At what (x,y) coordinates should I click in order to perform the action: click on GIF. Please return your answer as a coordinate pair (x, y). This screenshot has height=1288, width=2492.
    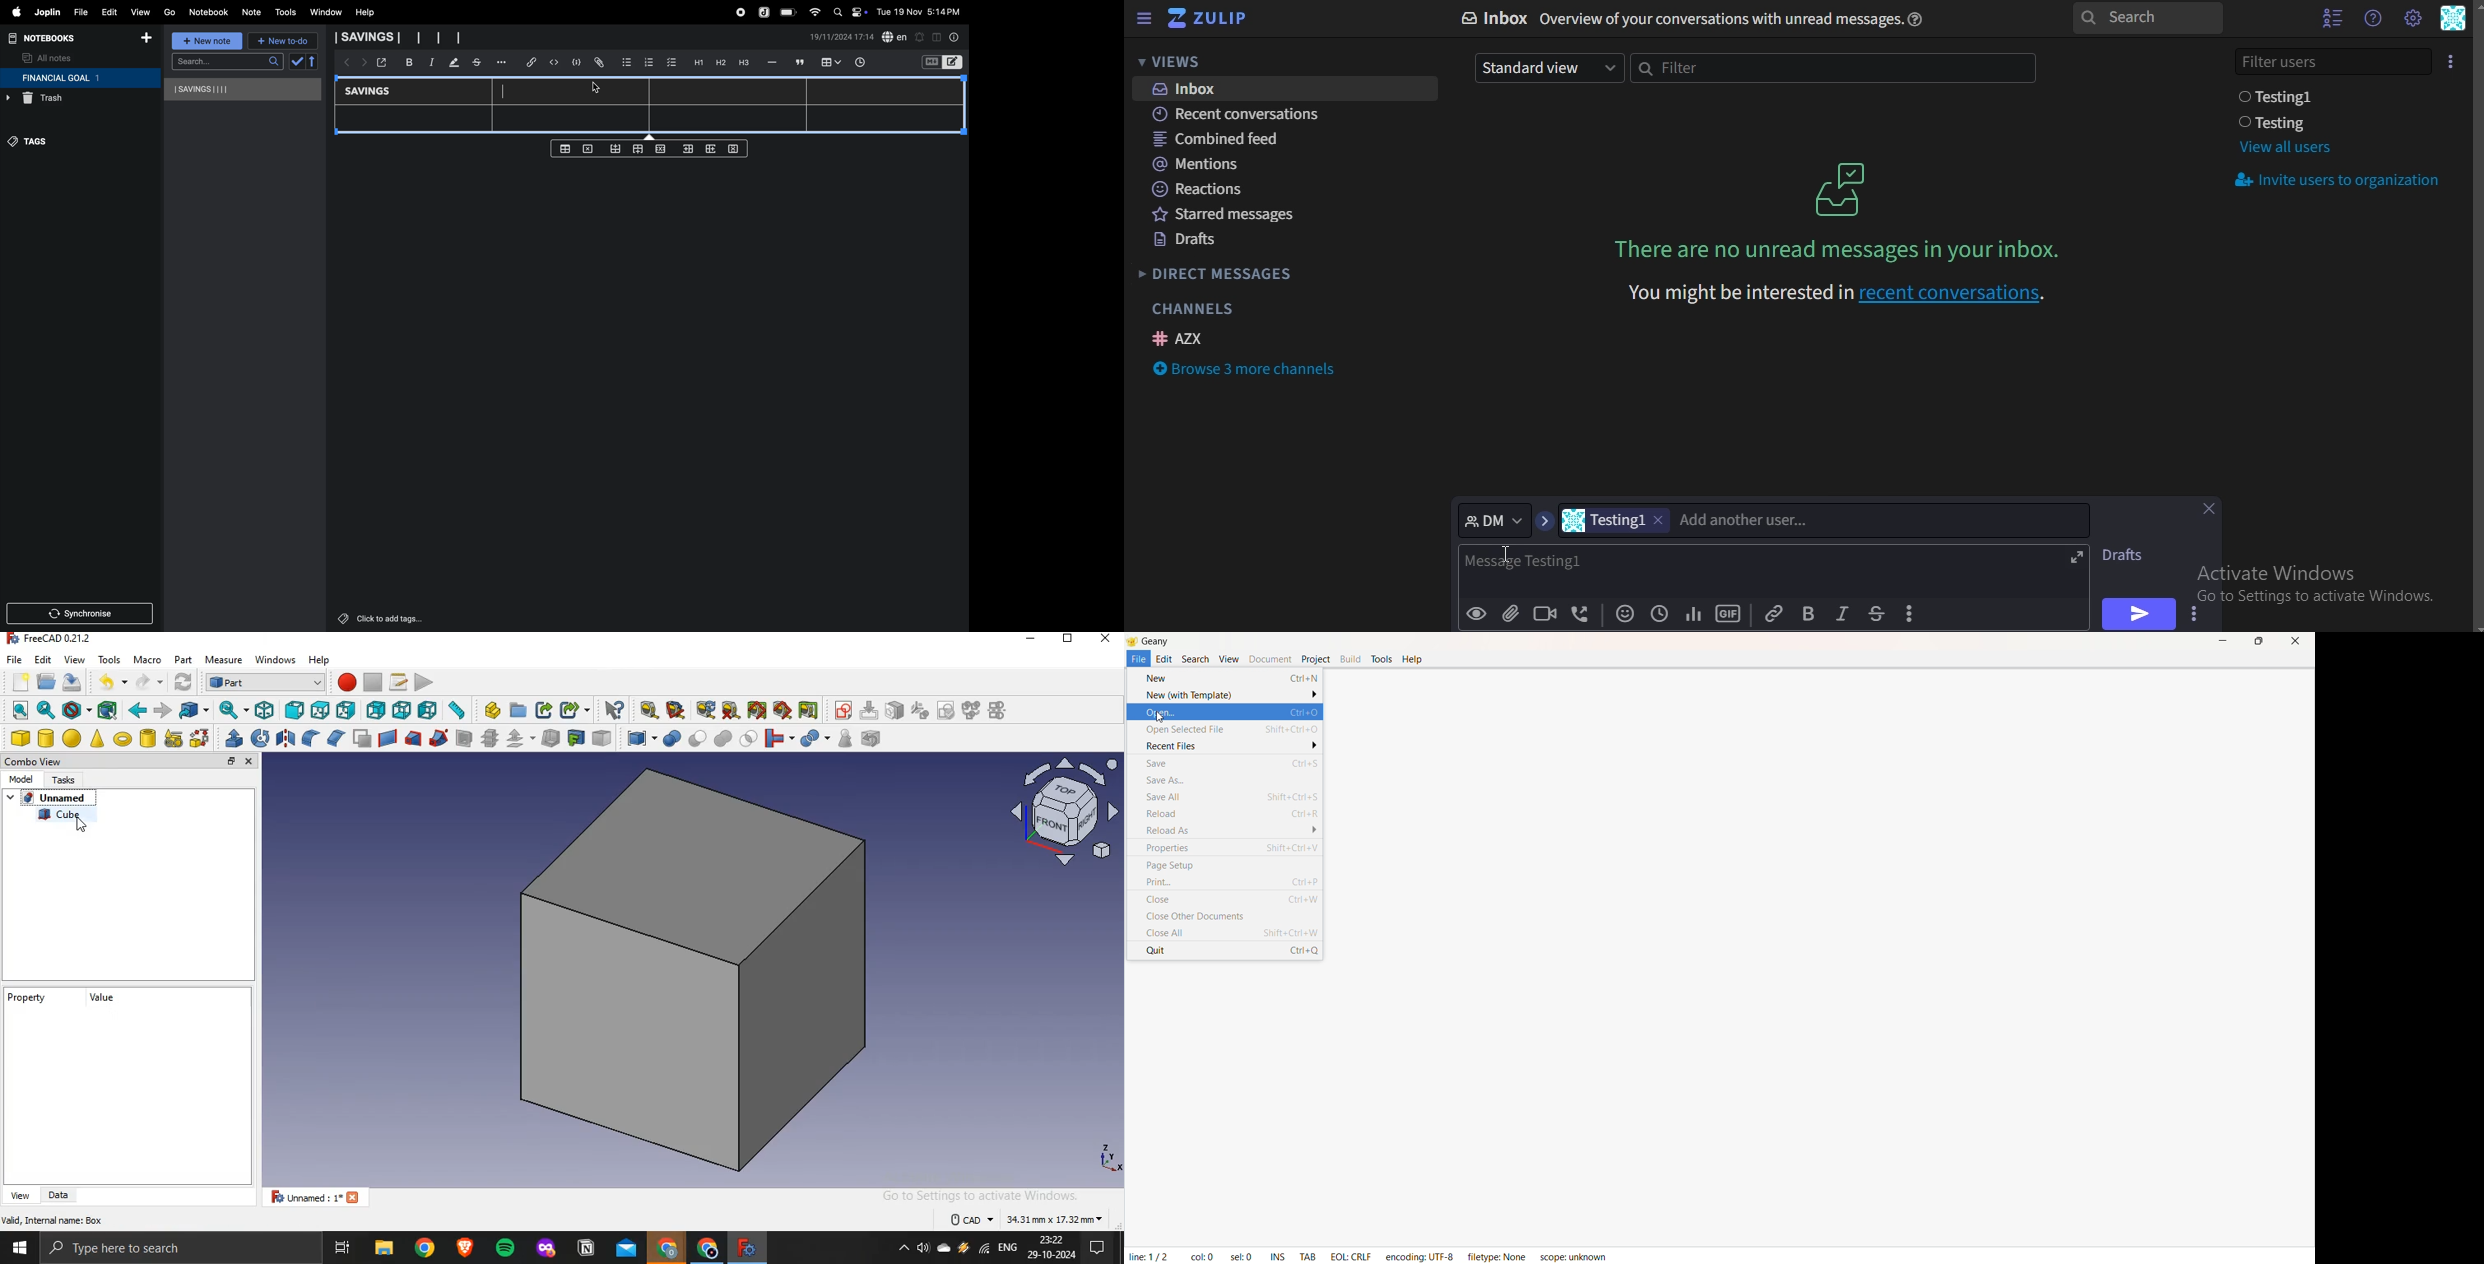
    Looking at the image, I should click on (1728, 614).